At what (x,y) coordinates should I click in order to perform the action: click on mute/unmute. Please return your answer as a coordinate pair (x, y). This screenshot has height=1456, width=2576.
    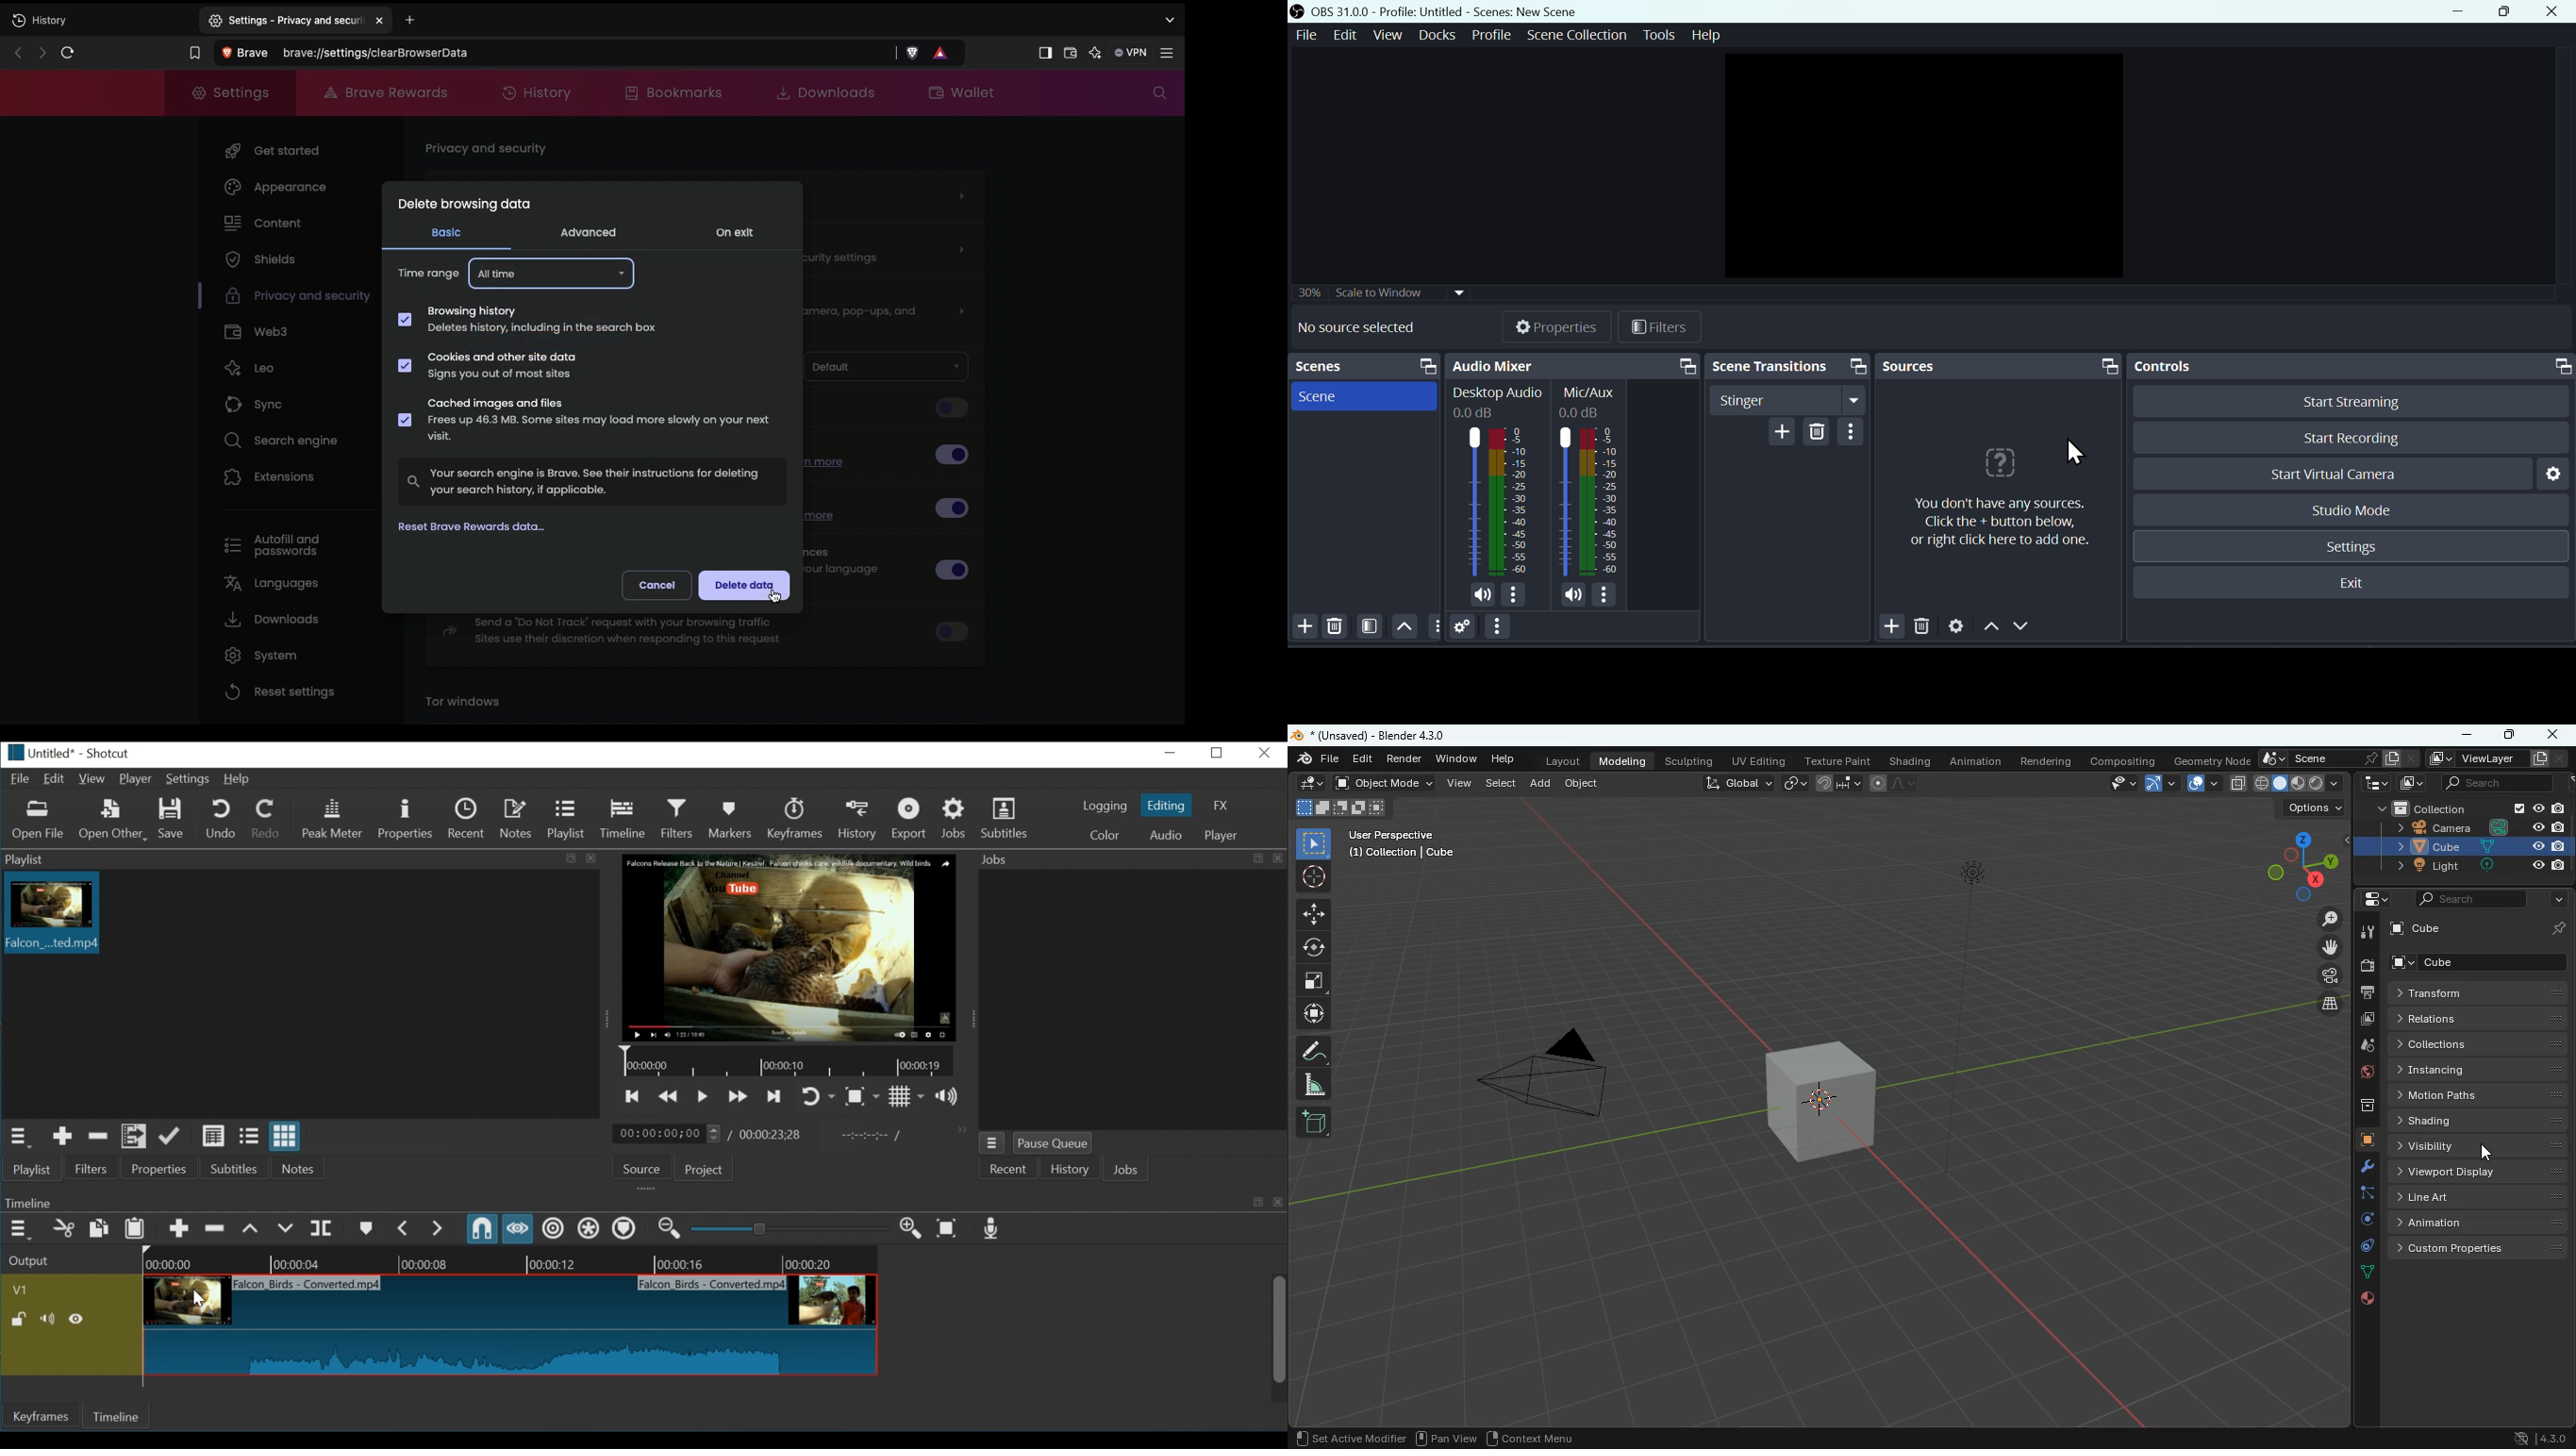
    Looking at the image, I should click on (1569, 595).